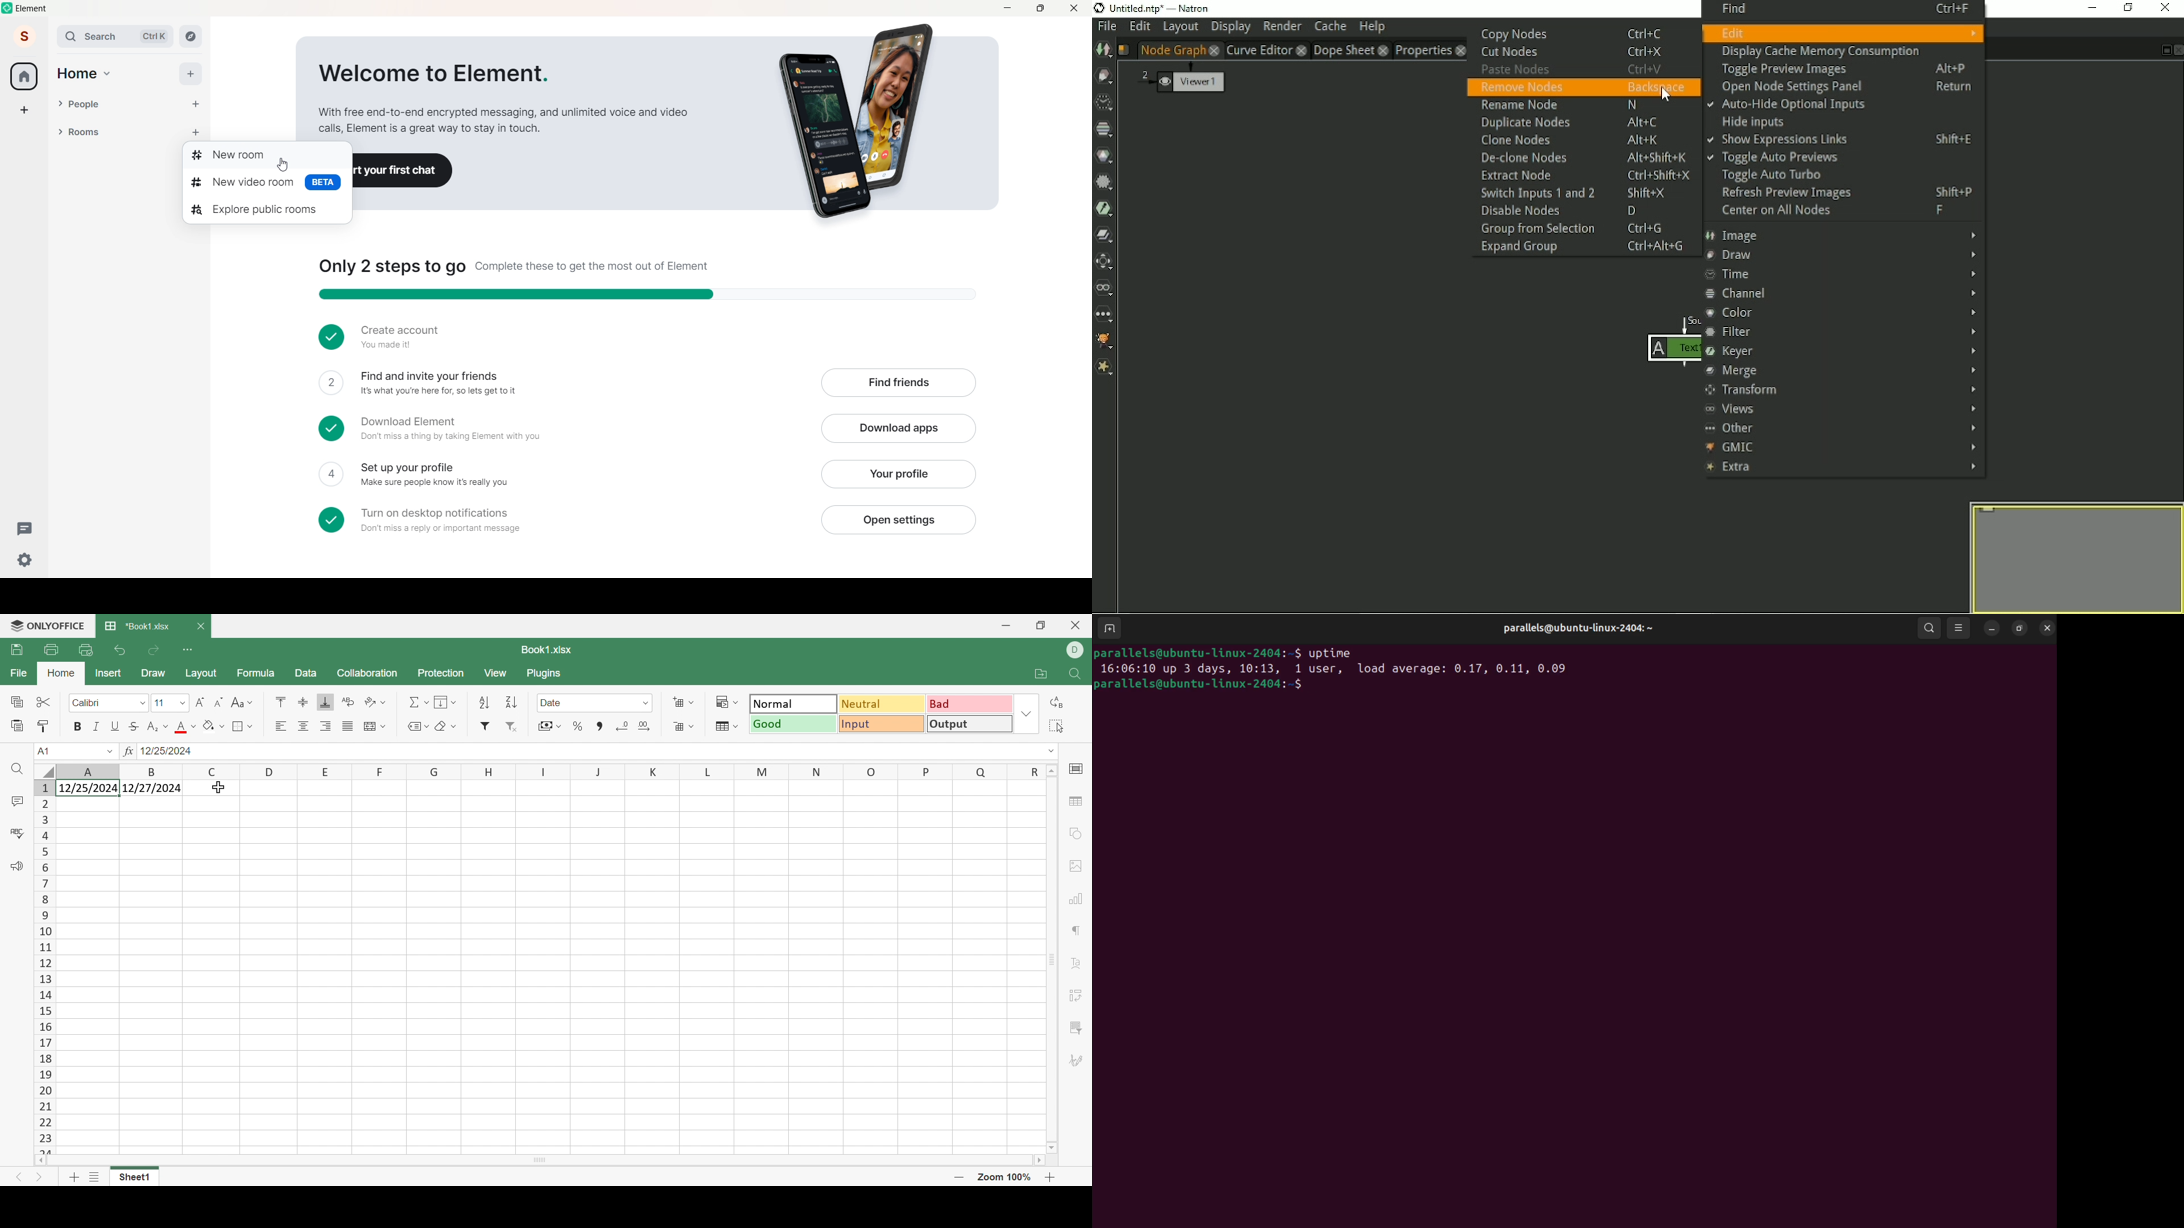 The height and width of the screenshot is (1232, 2184). Describe the element at coordinates (1074, 804) in the screenshot. I see `Table settings` at that location.